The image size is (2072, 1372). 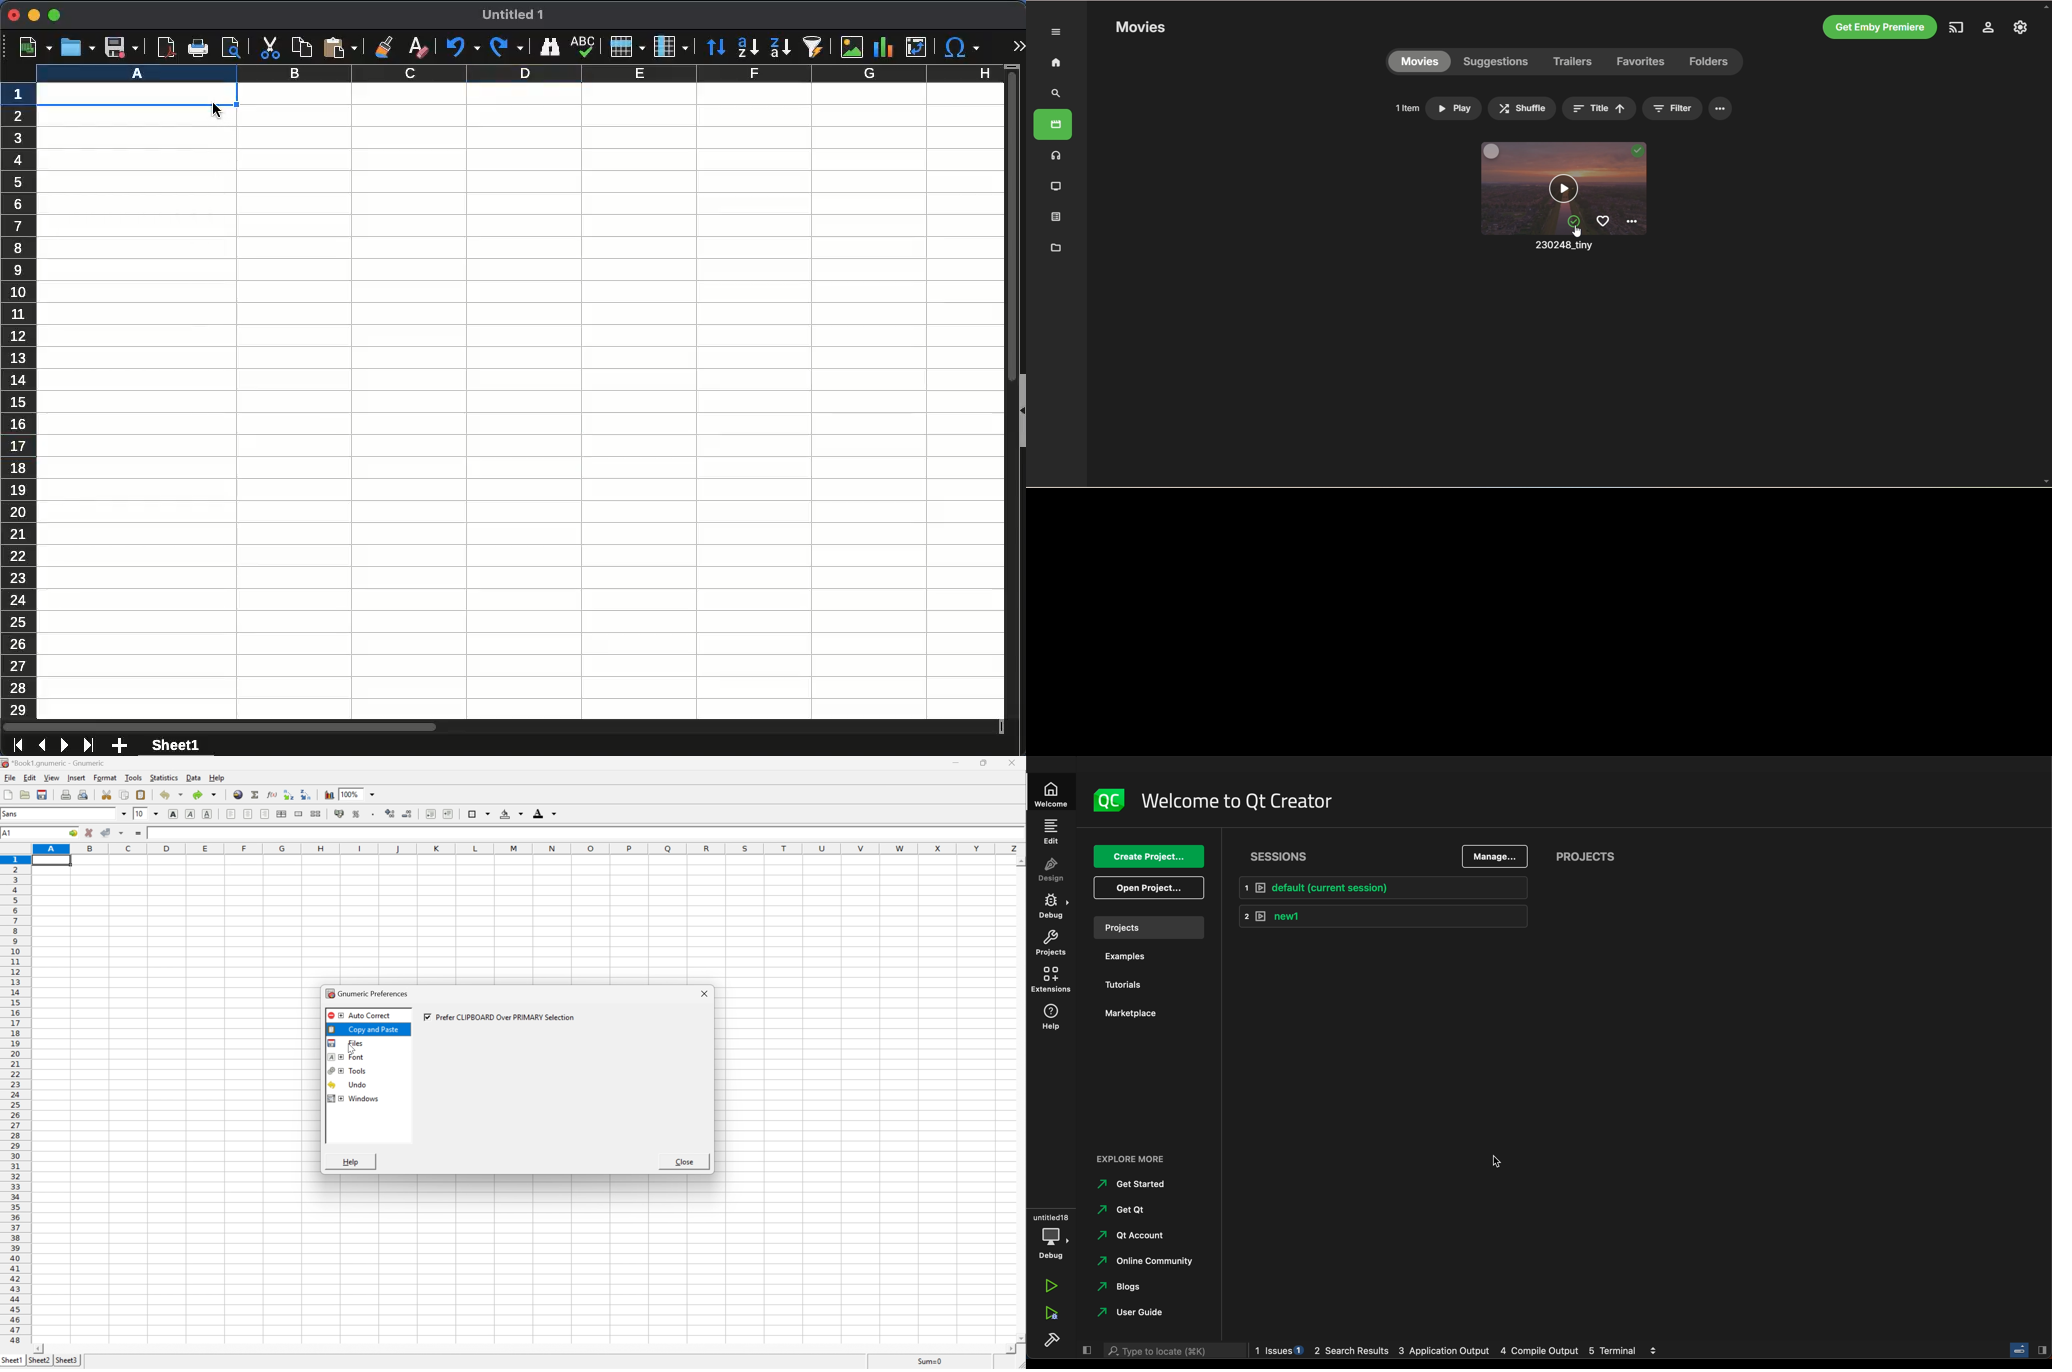 I want to click on undo, so click(x=463, y=48).